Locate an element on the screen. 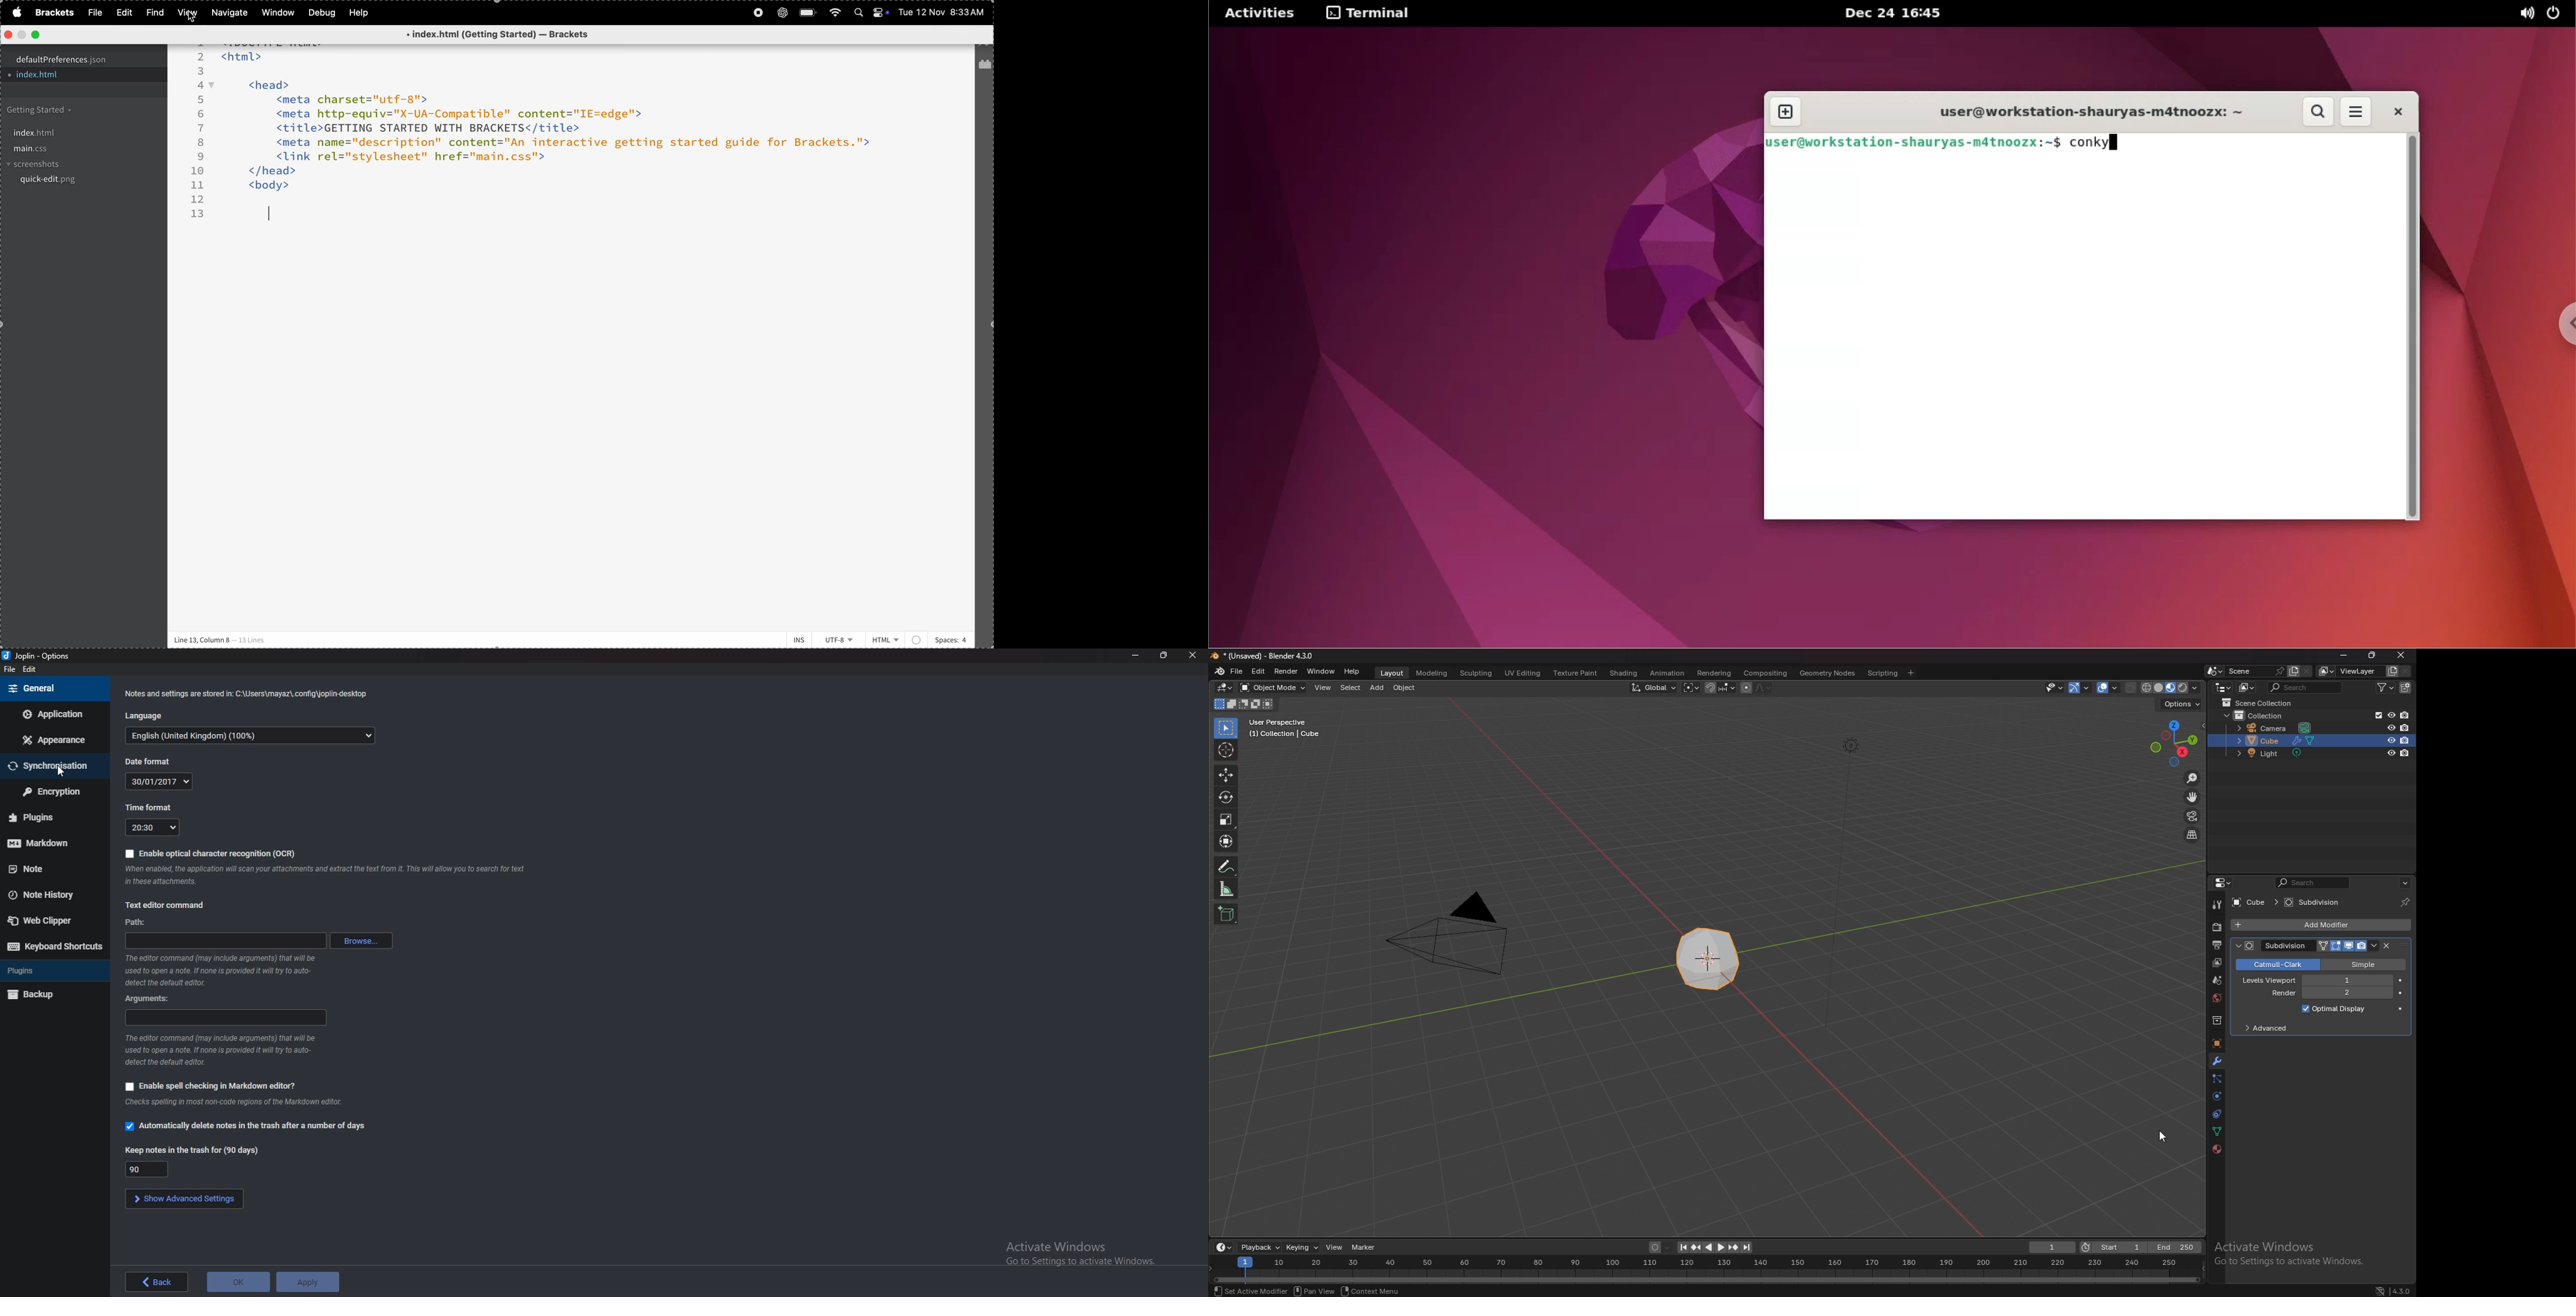  info is located at coordinates (219, 972).